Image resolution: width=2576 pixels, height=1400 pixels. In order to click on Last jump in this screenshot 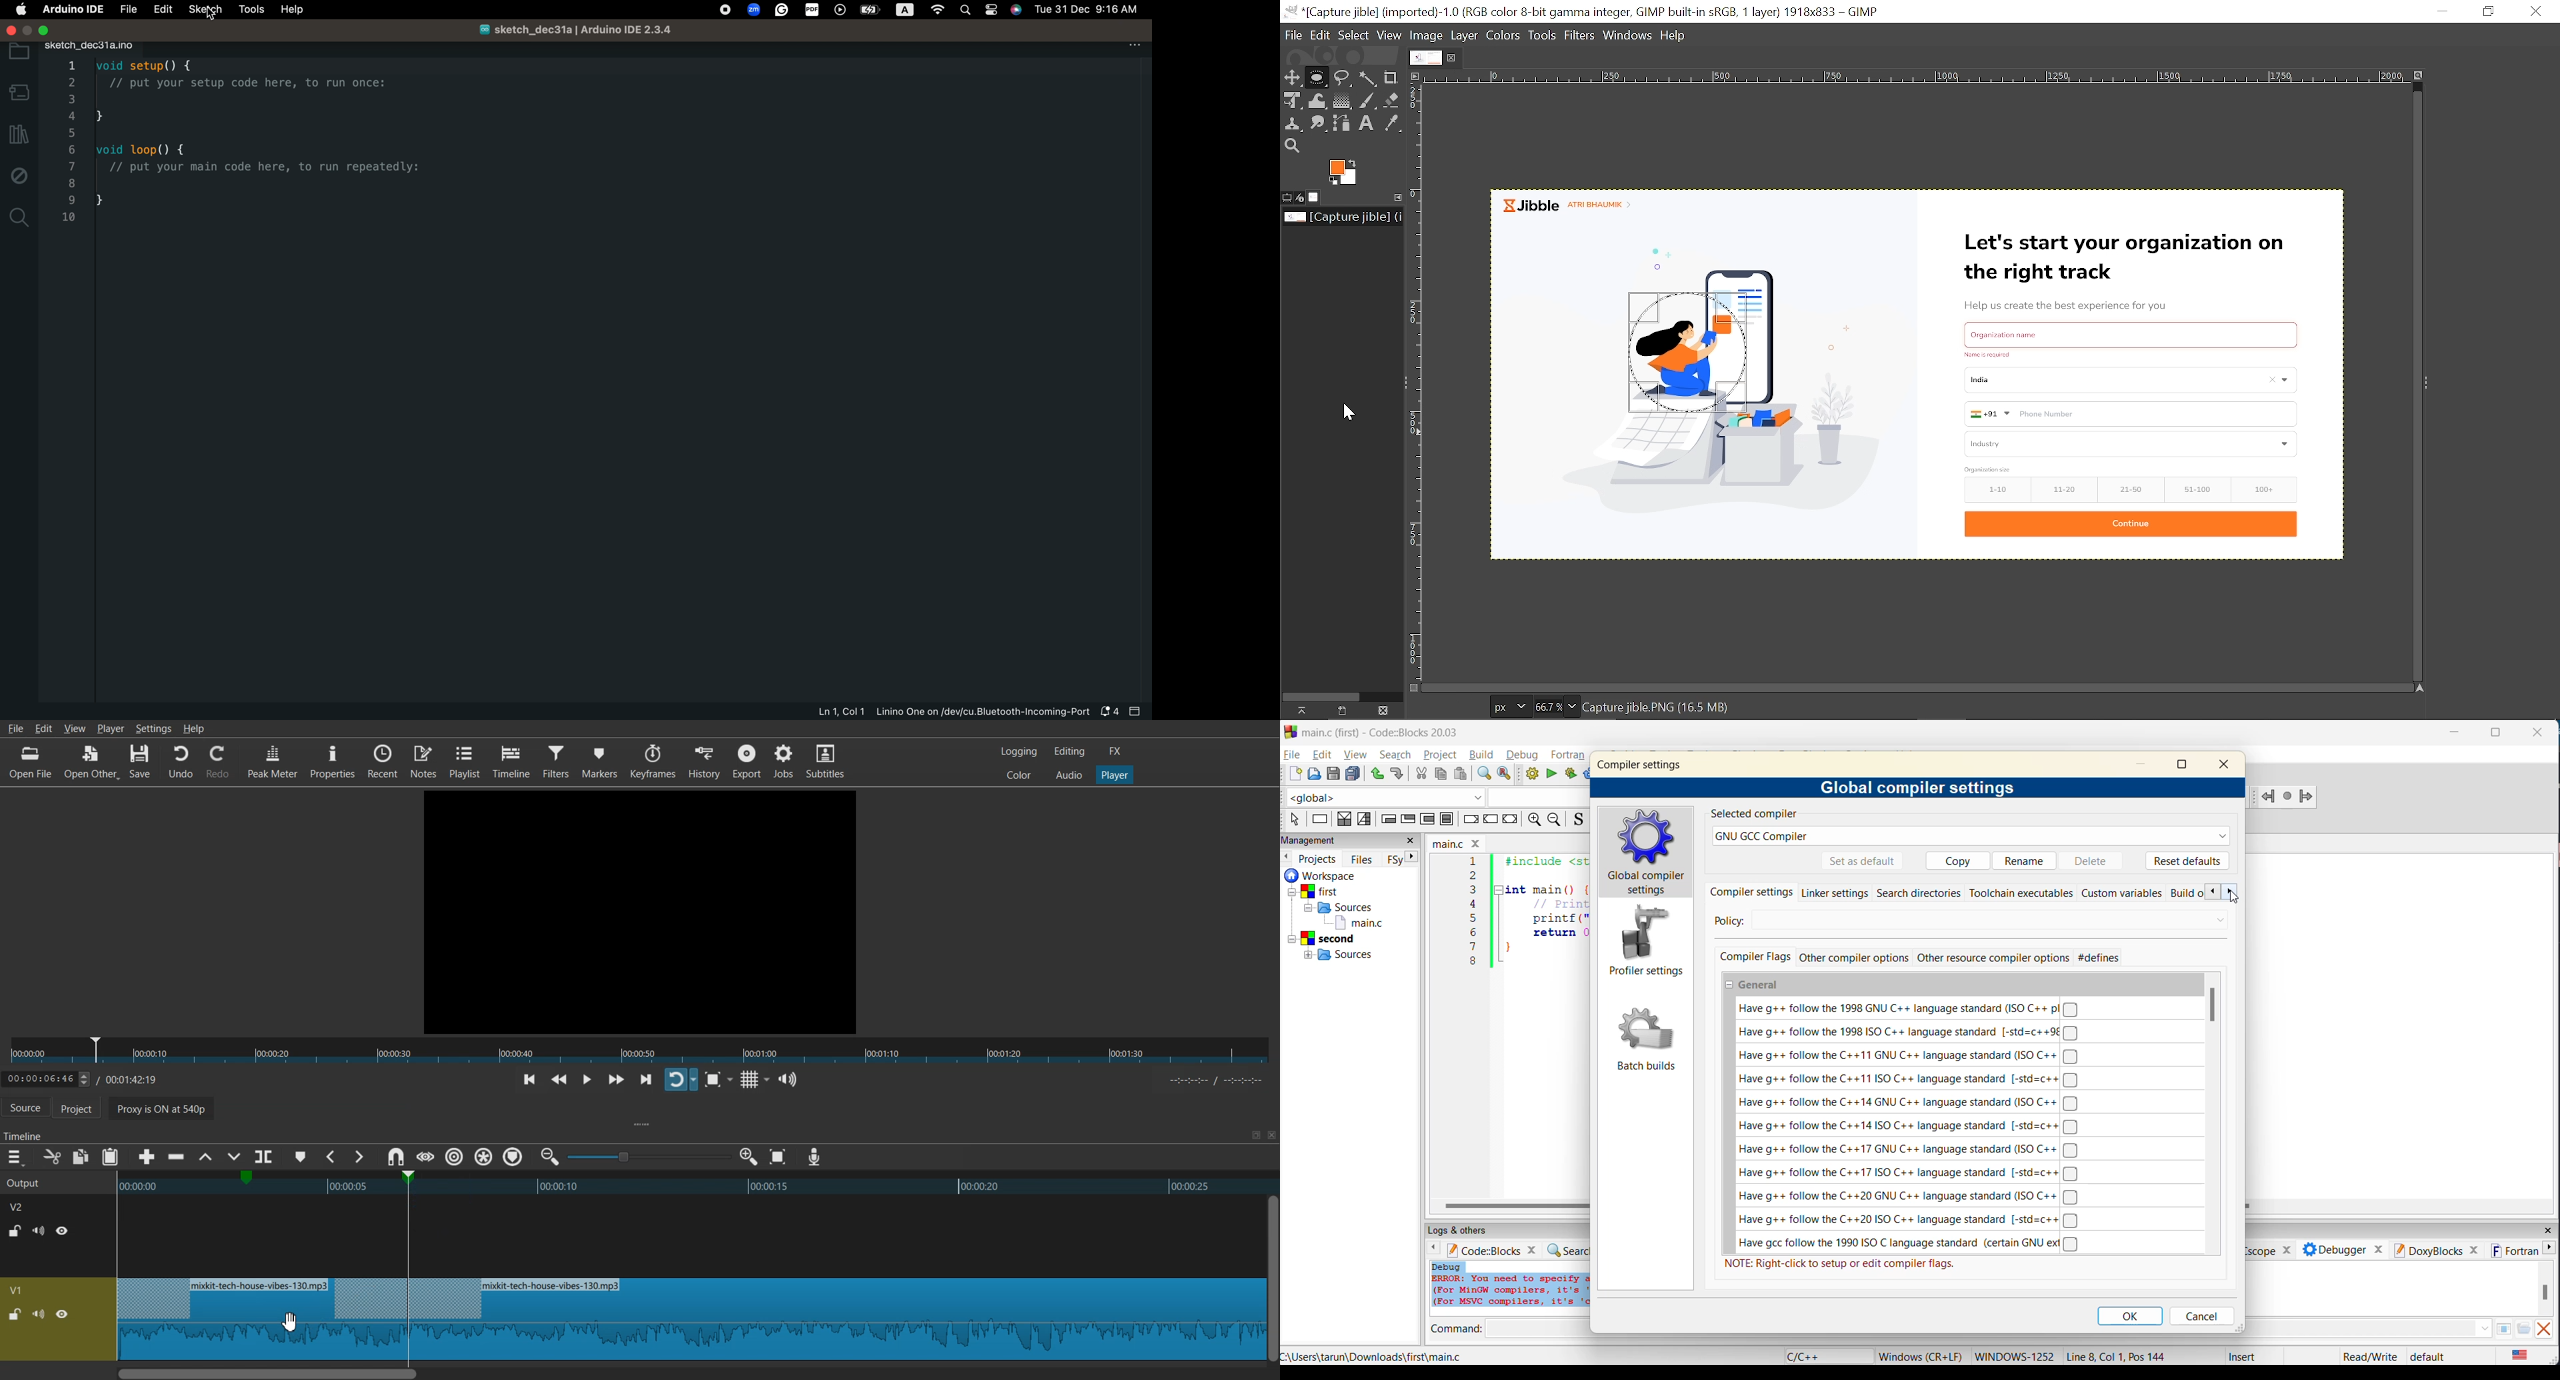, I will do `click(2286, 797)`.